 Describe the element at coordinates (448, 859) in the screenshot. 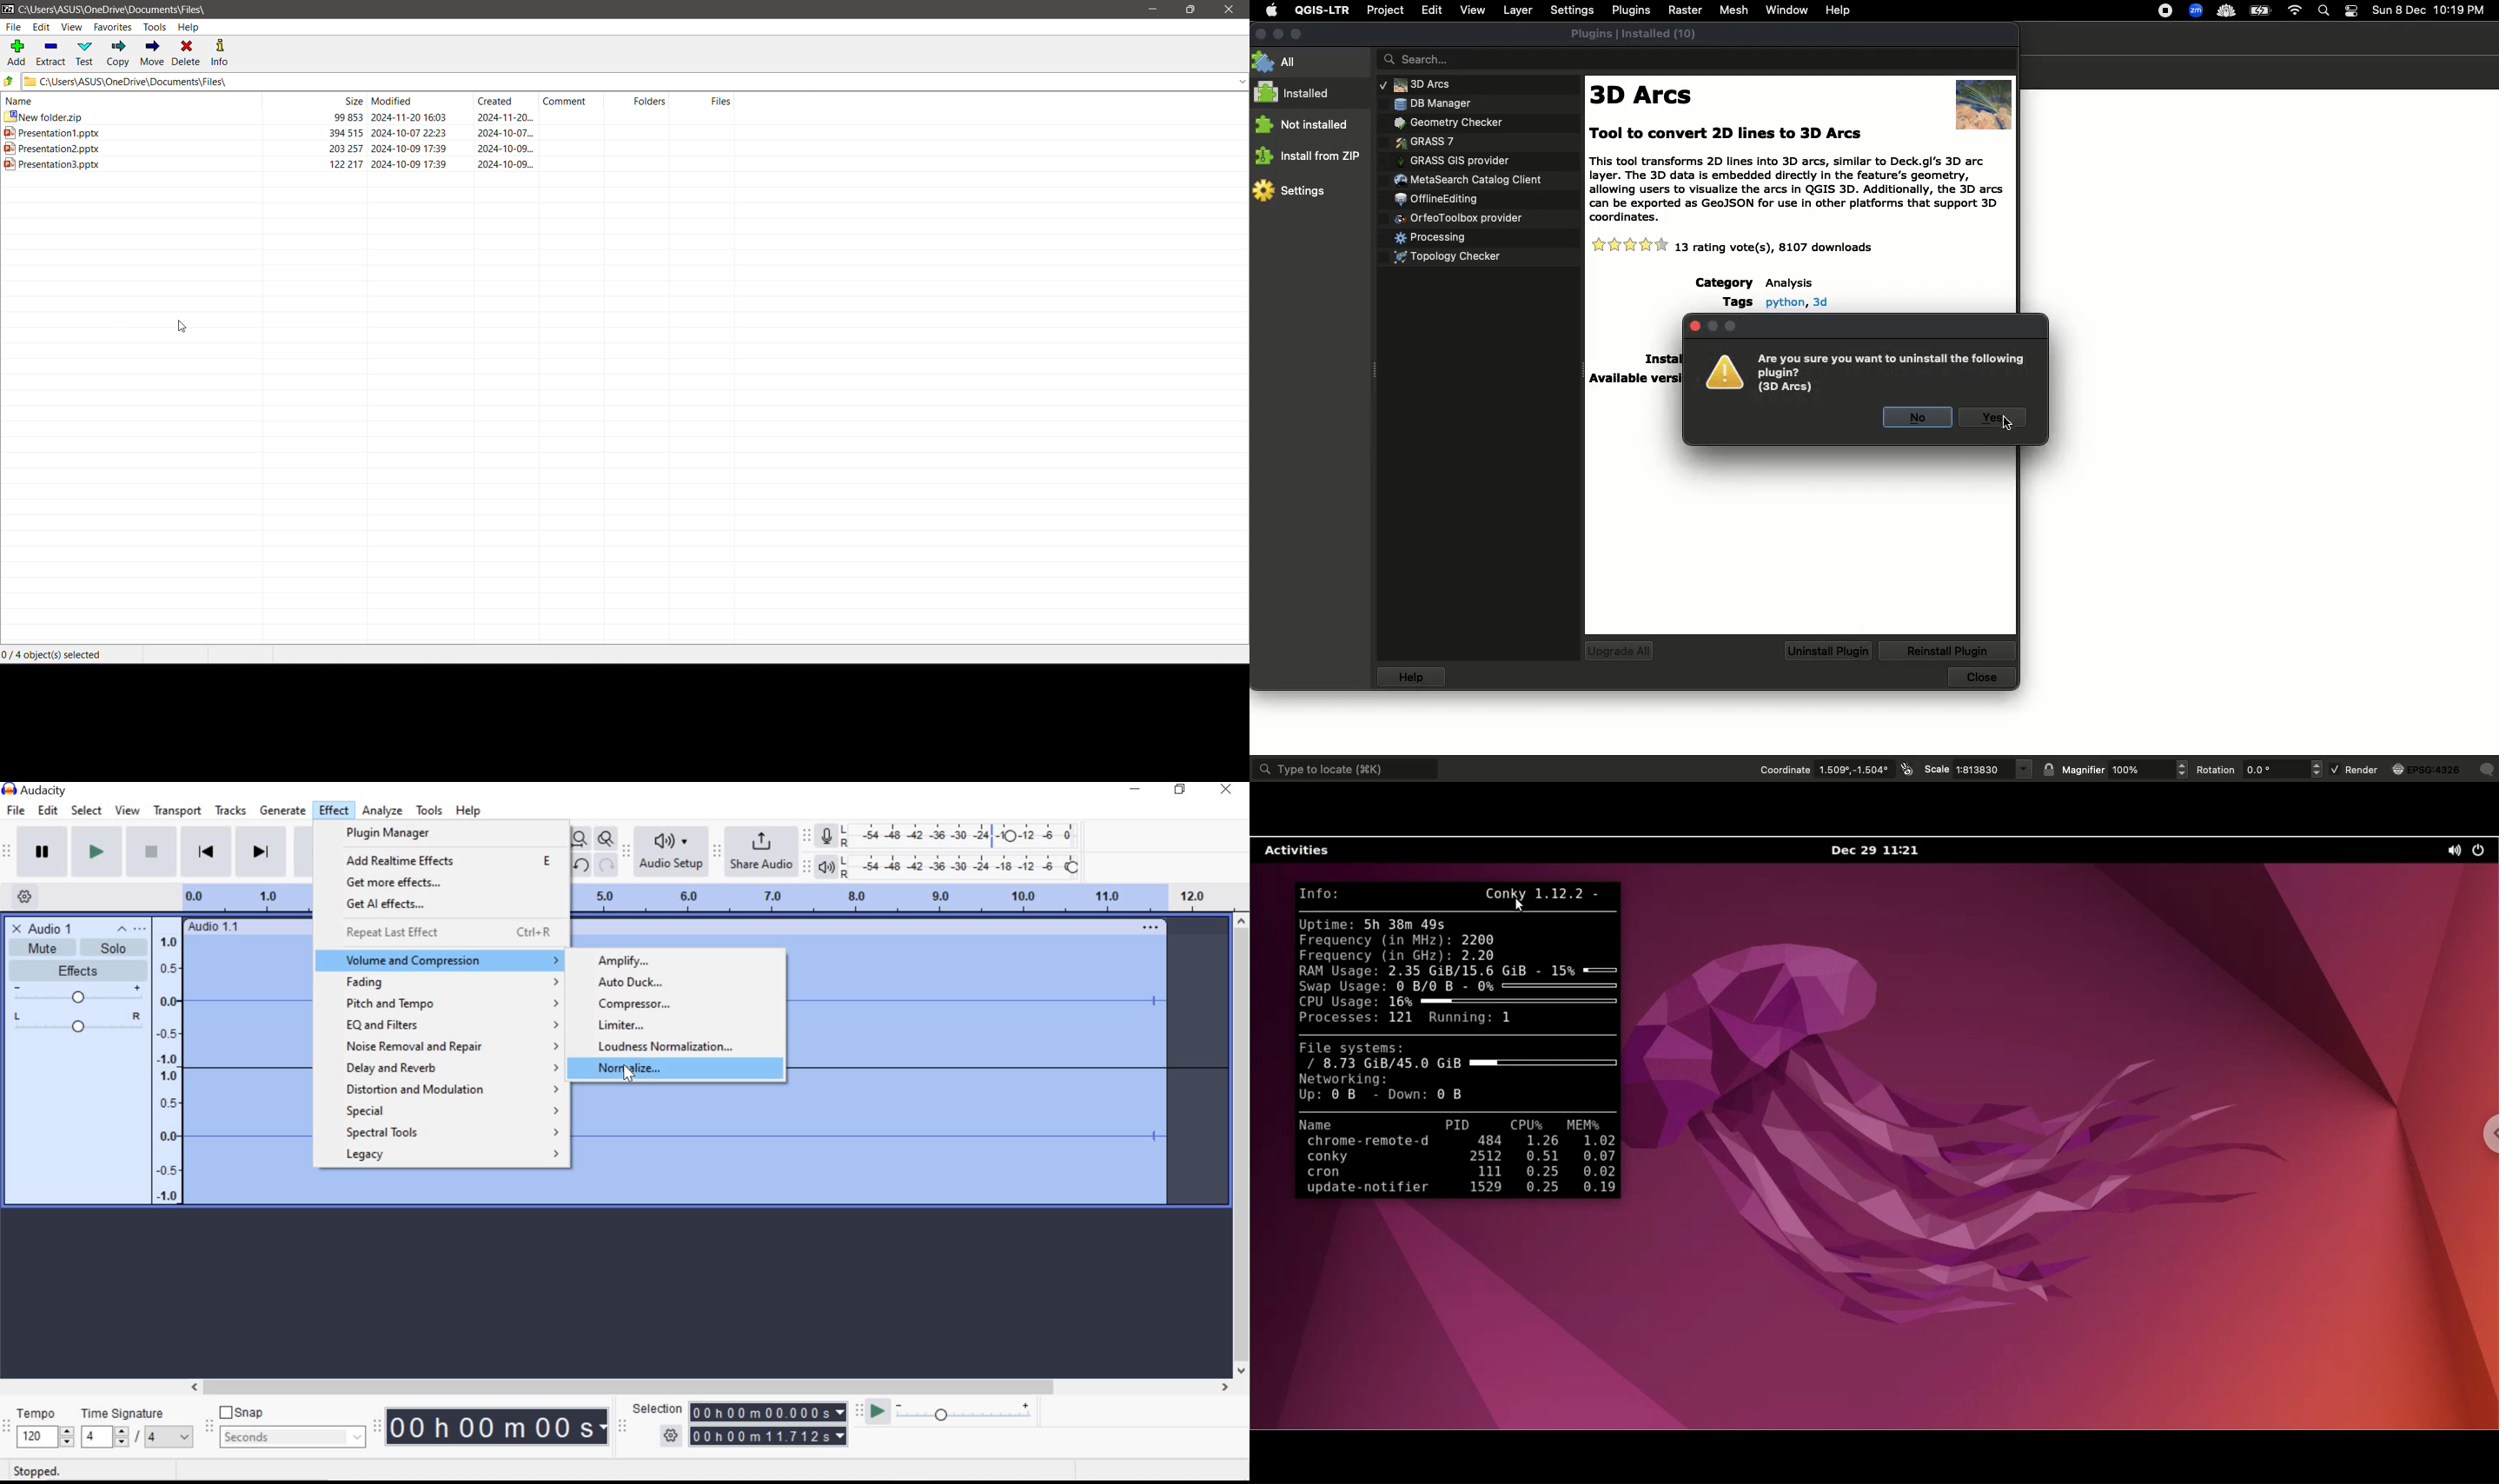

I see `add realtime effects` at that location.